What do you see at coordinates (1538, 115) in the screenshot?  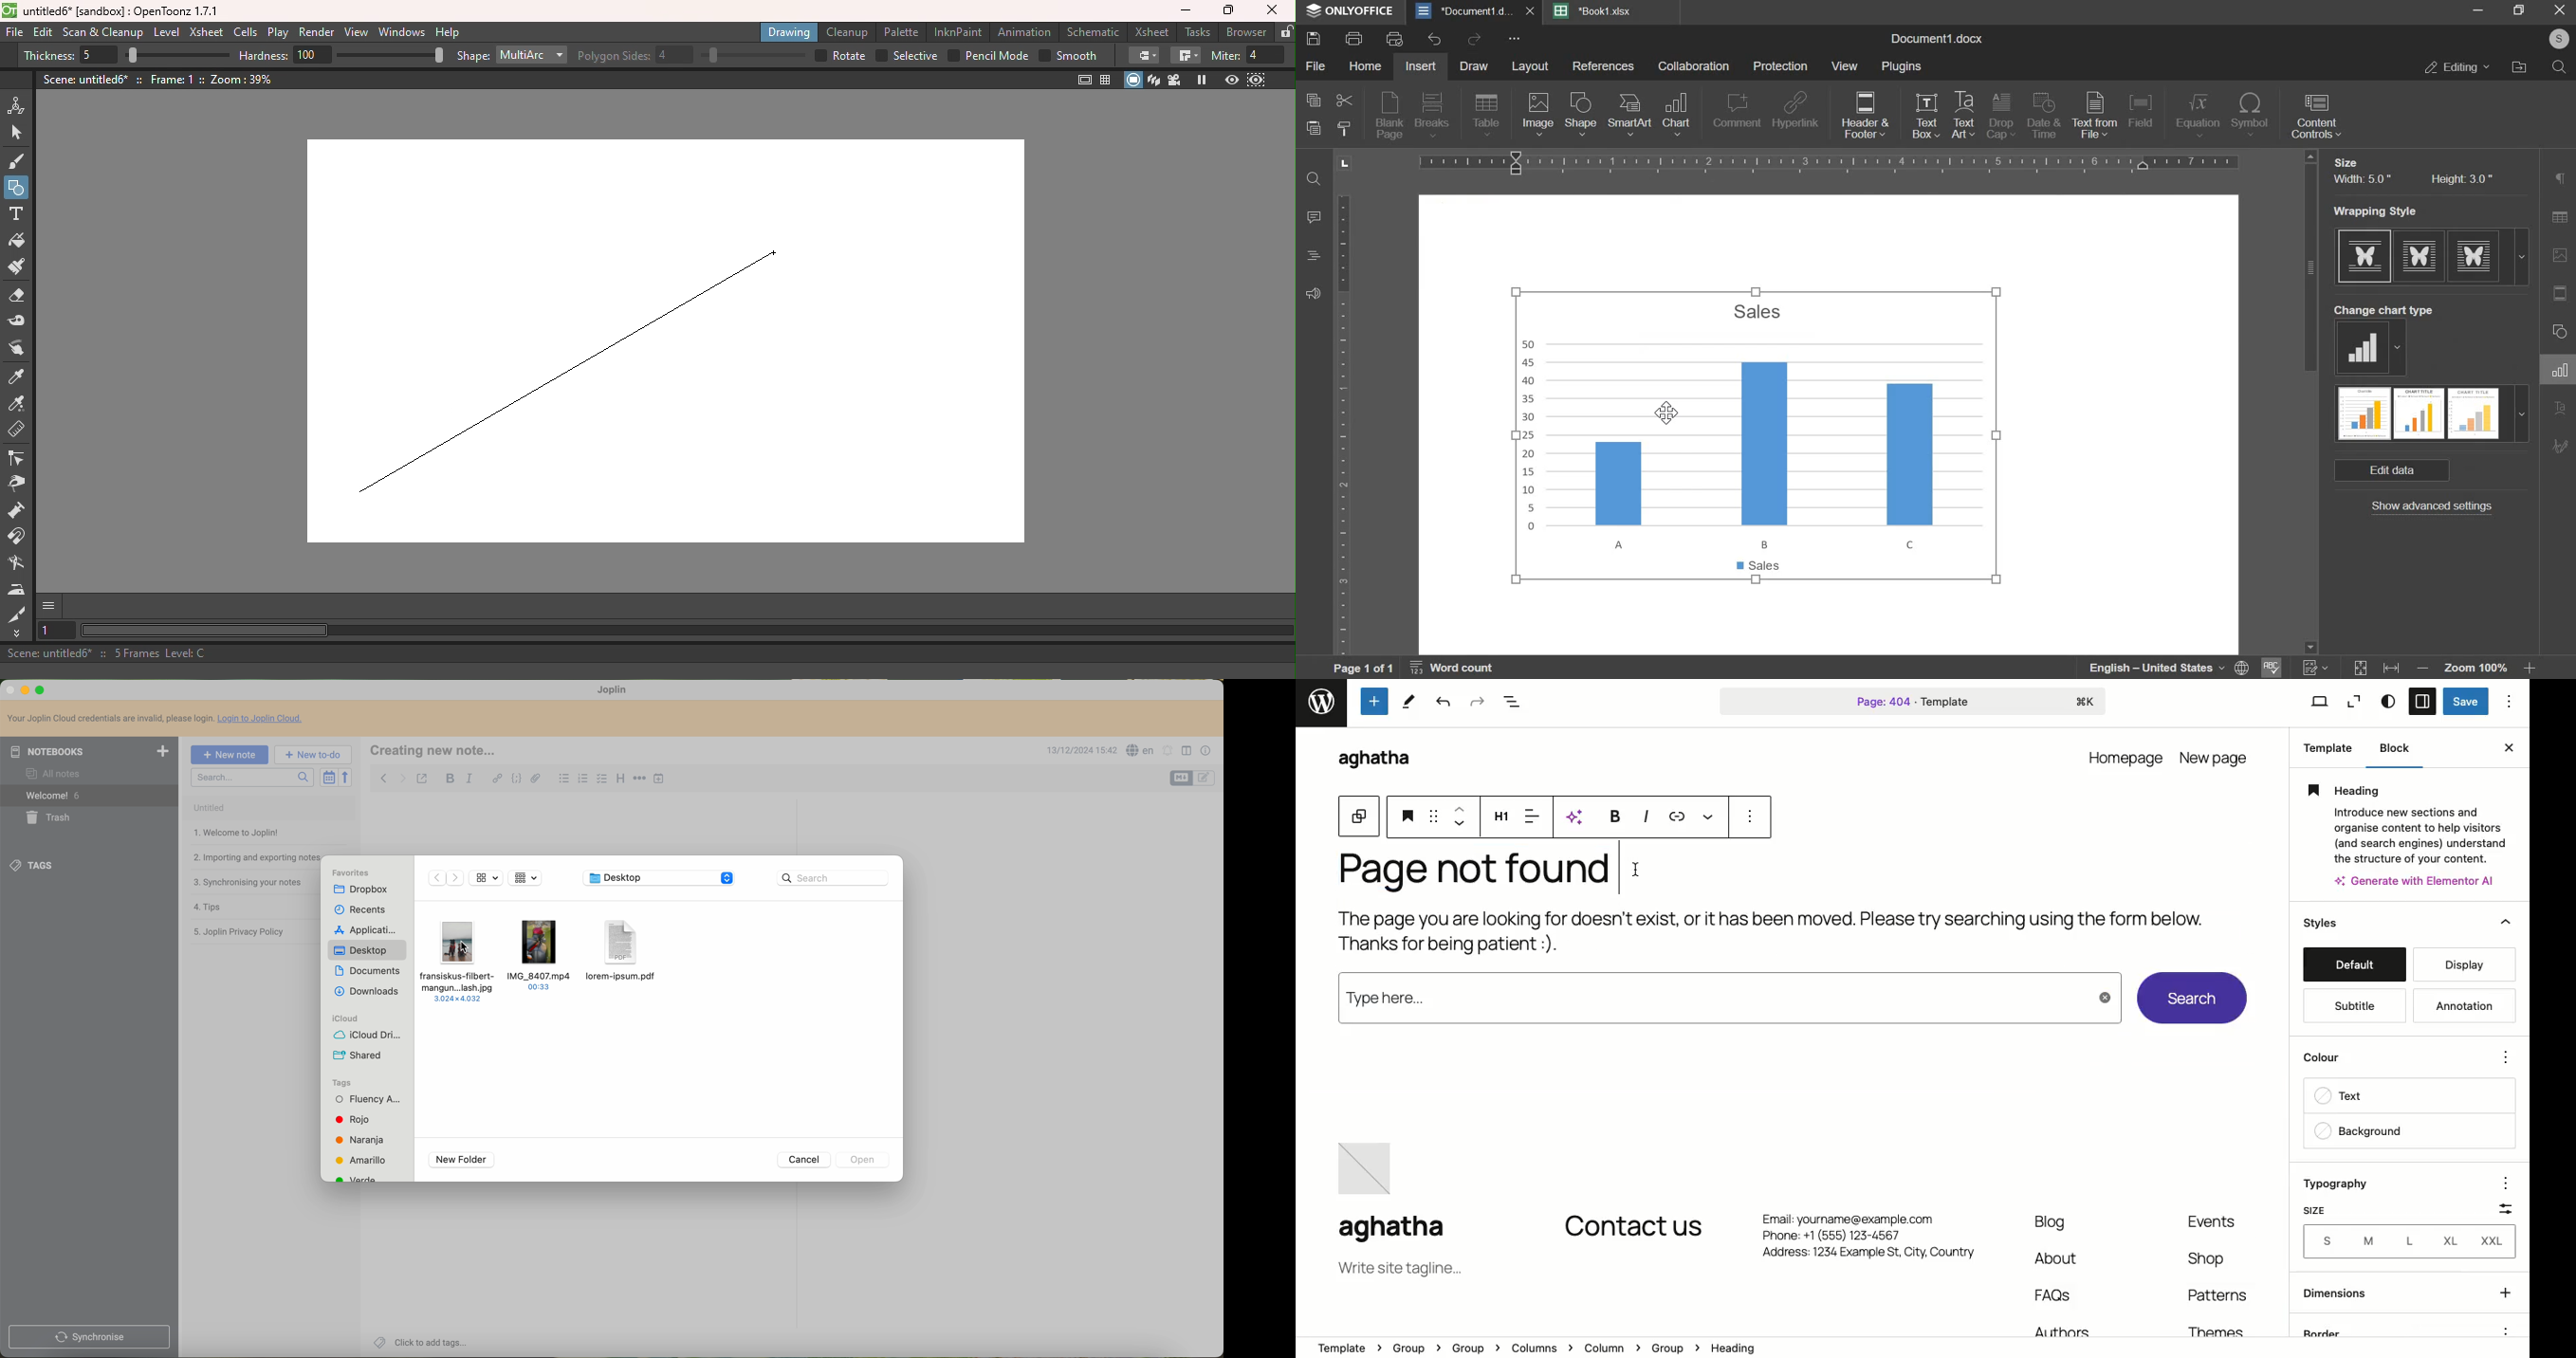 I see `image` at bounding box center [1538, 115].